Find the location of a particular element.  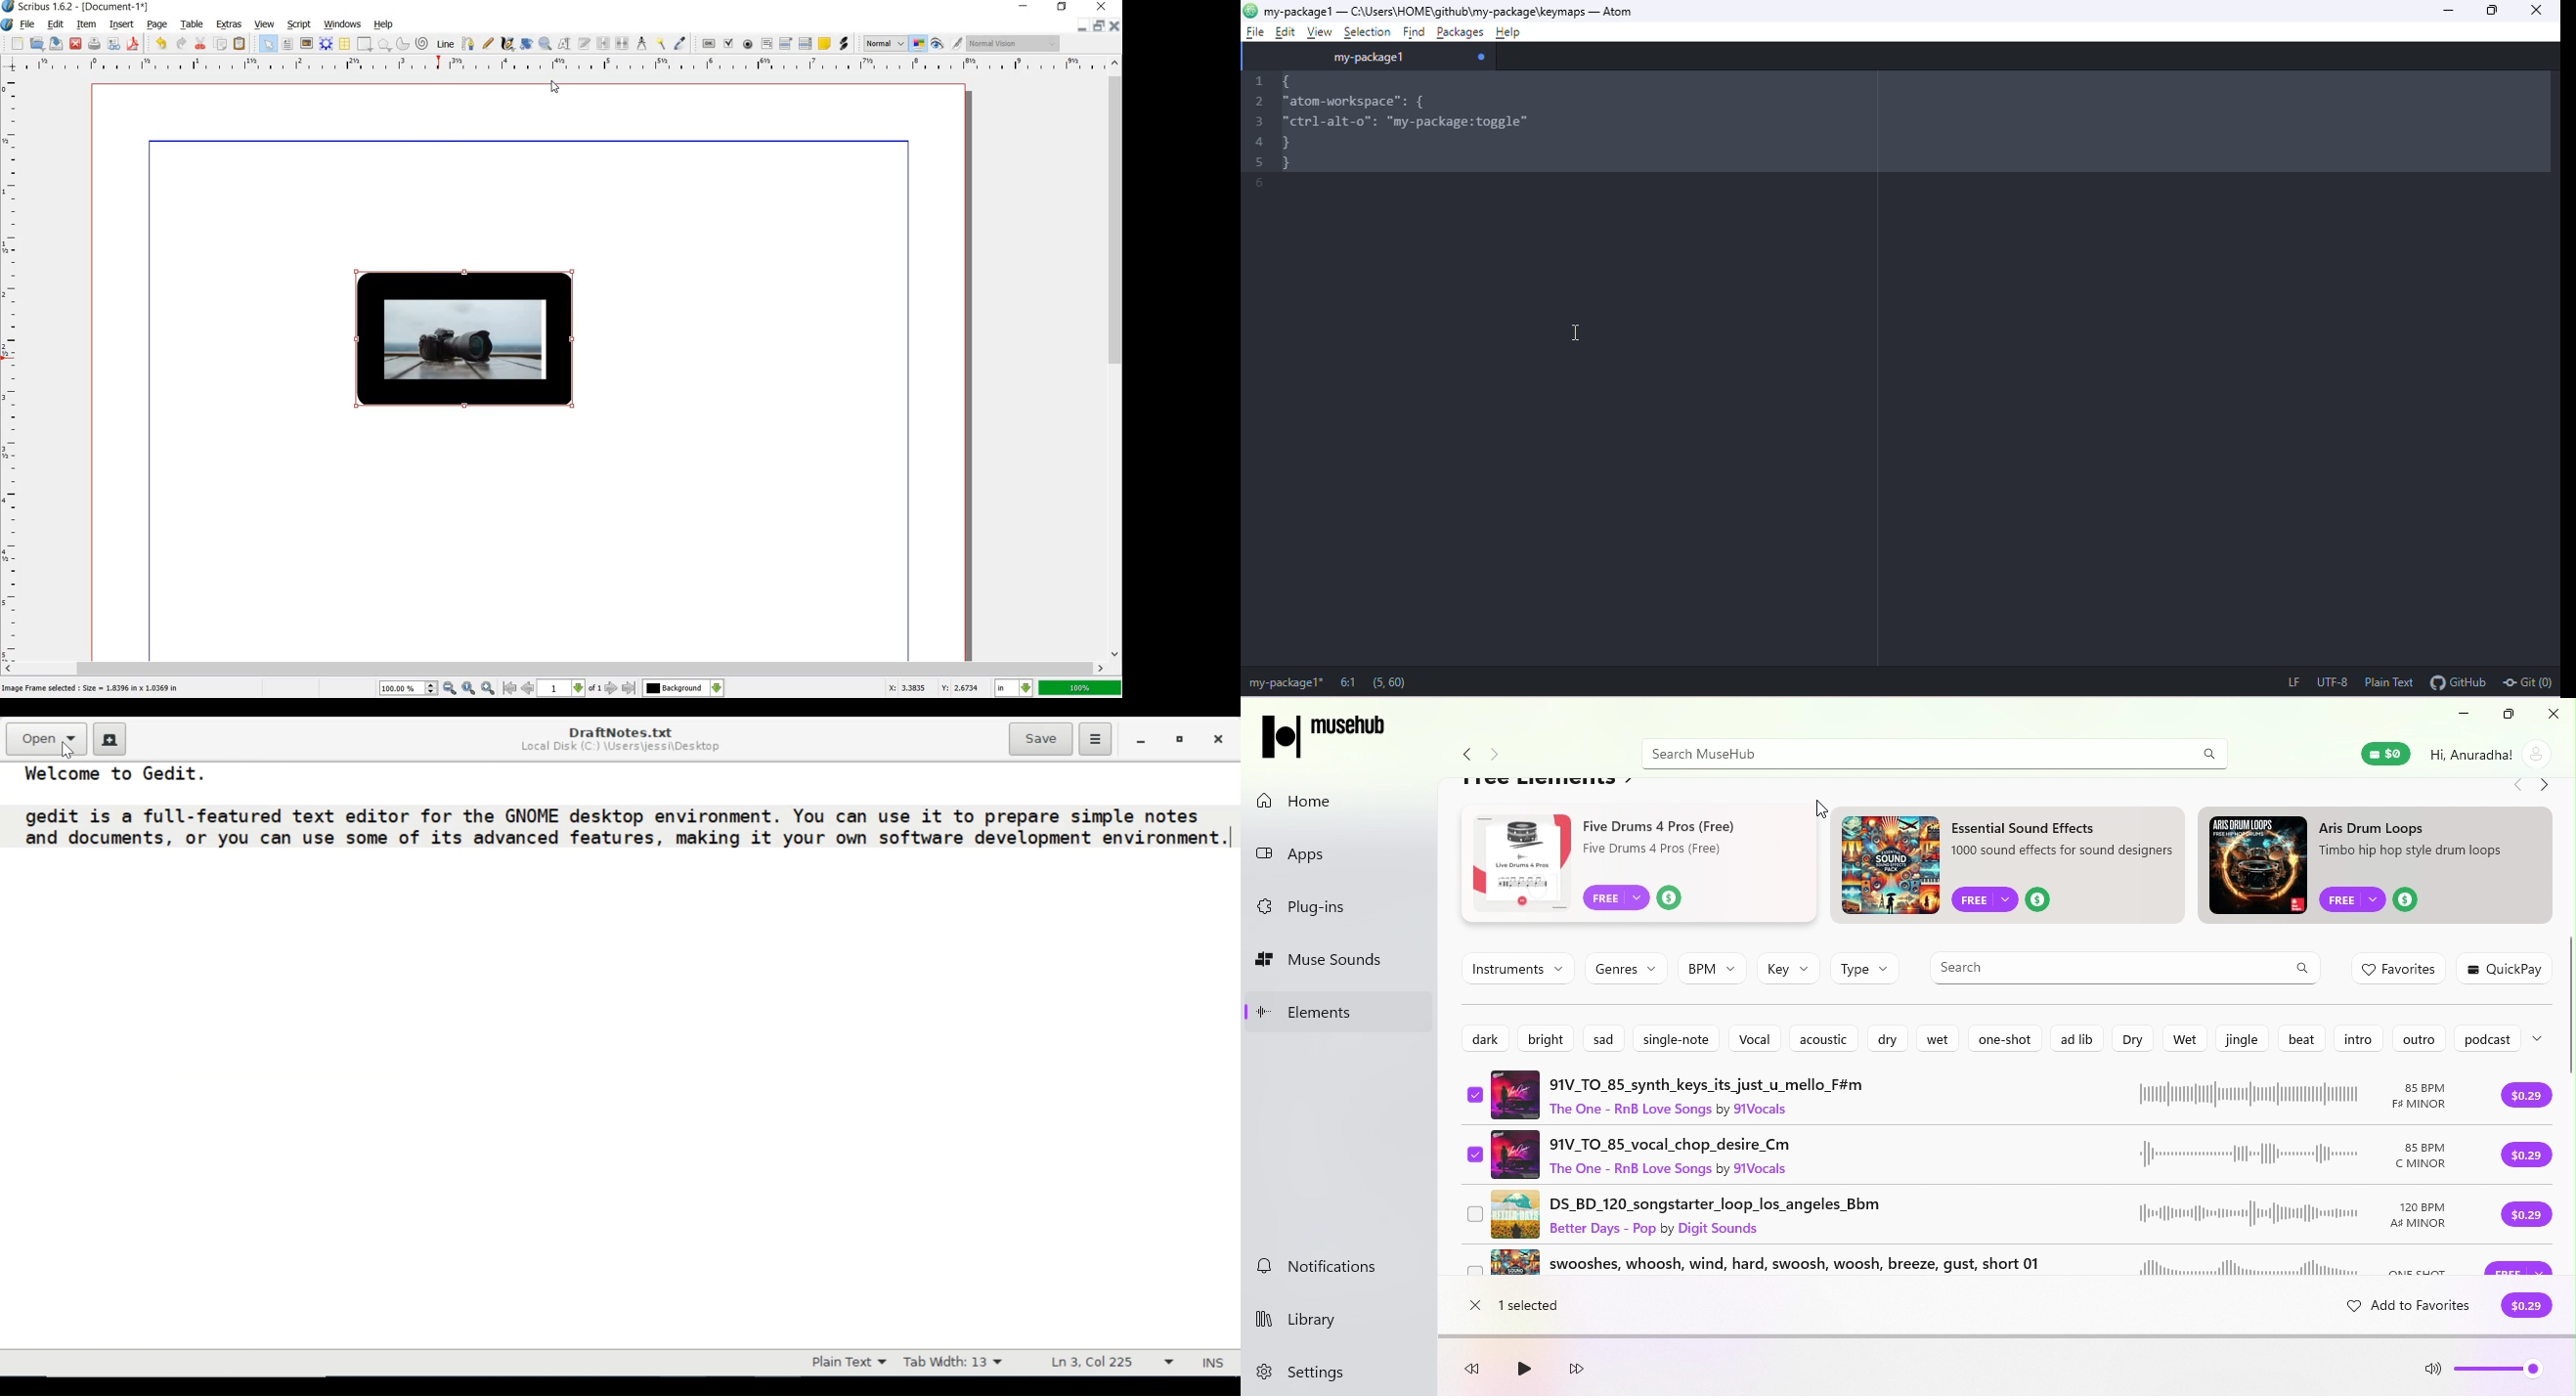

move to over-next page is located at coordinates (632, 689).